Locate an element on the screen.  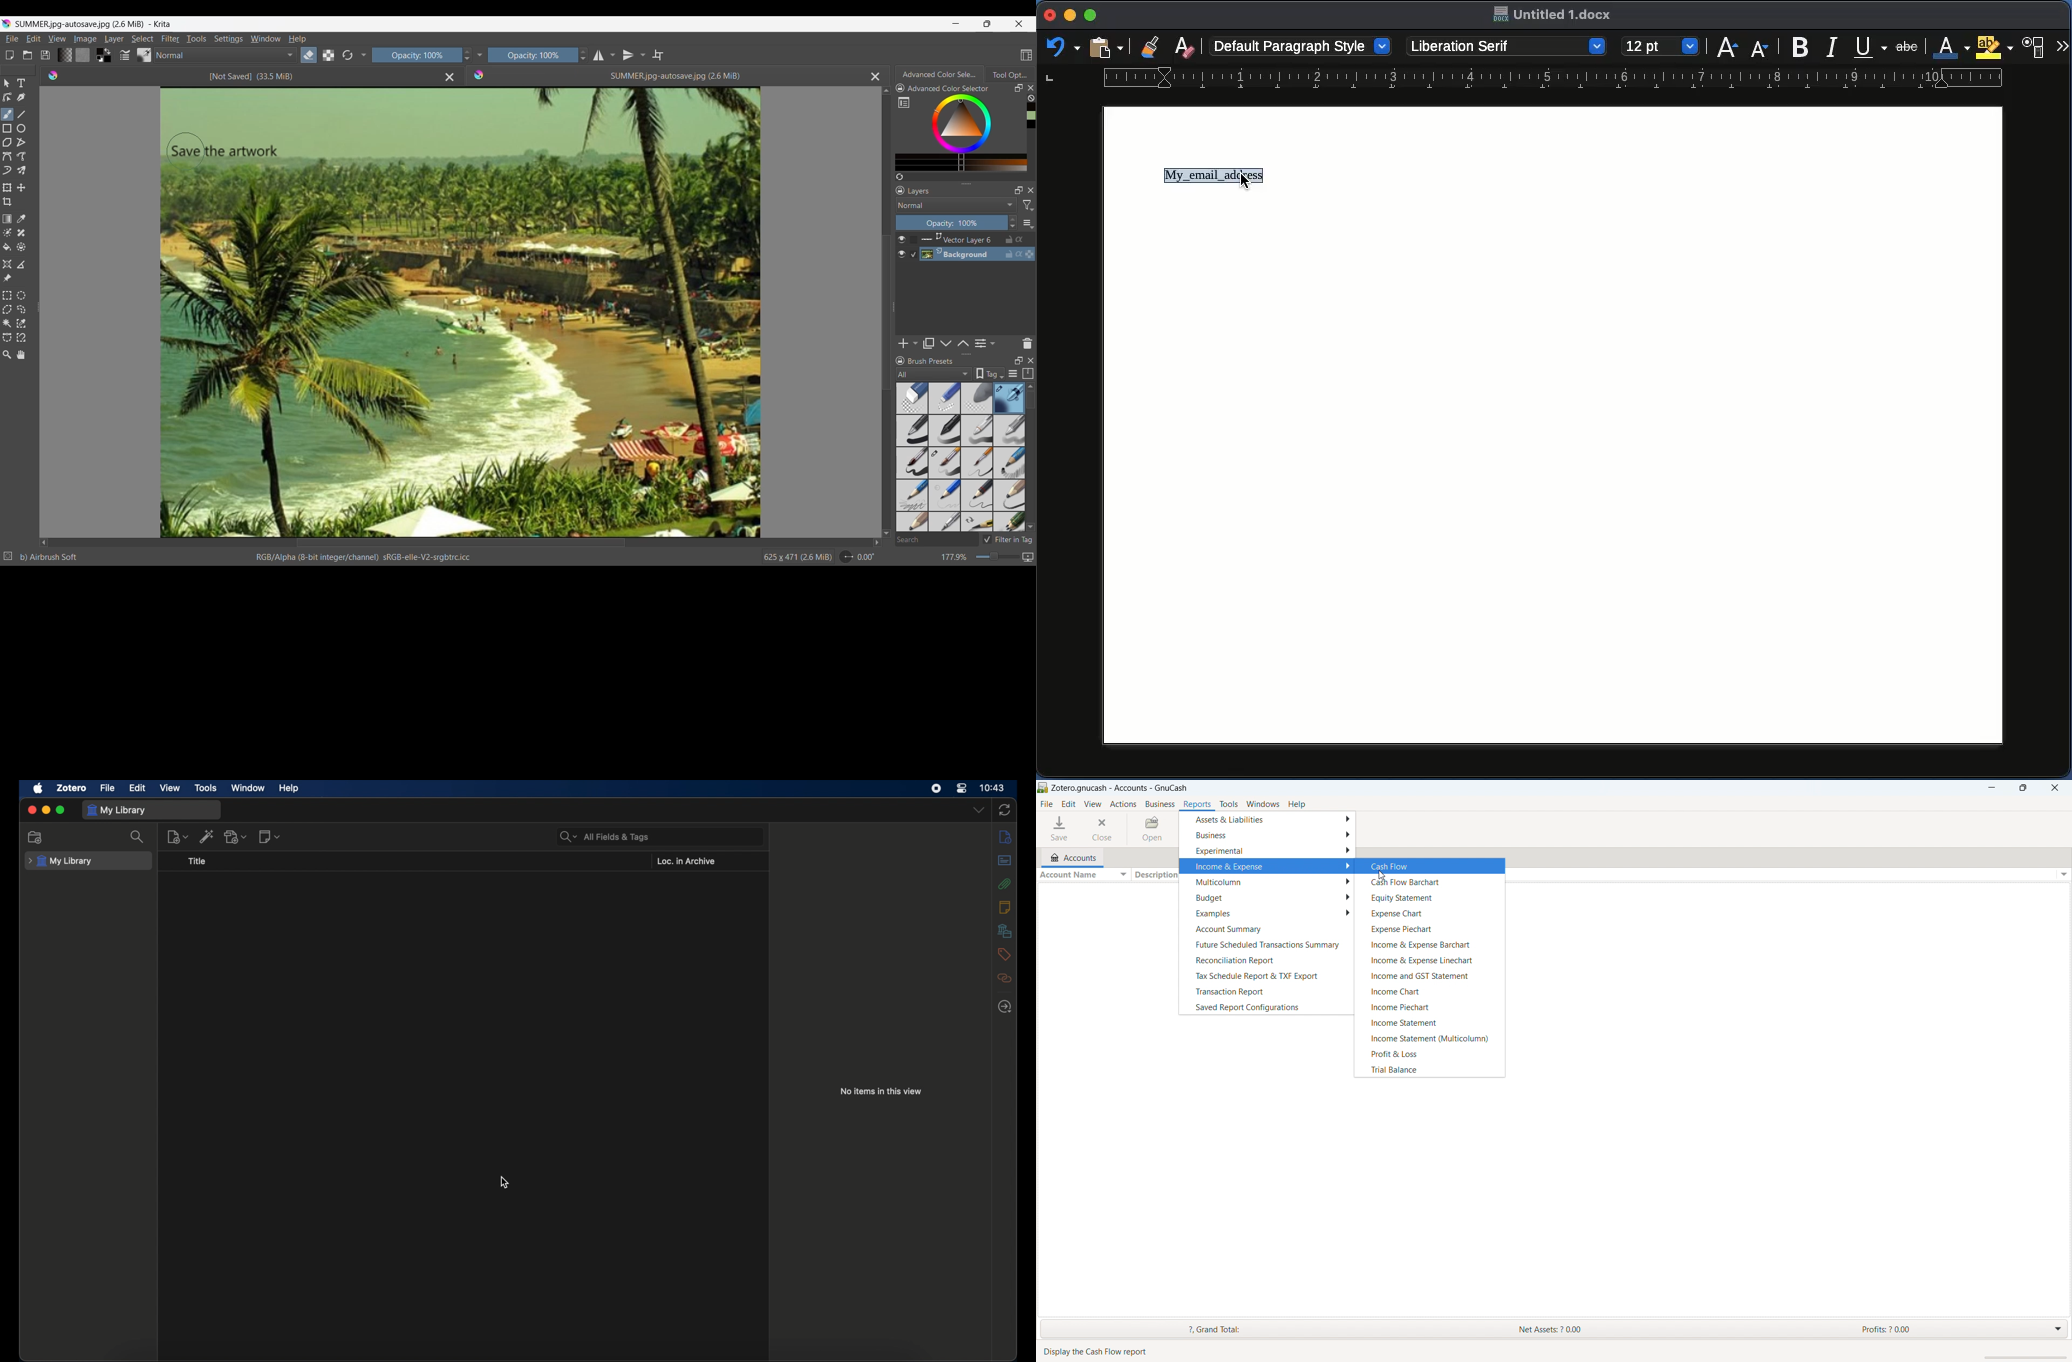
windows is located at coordinates (1263, 804).